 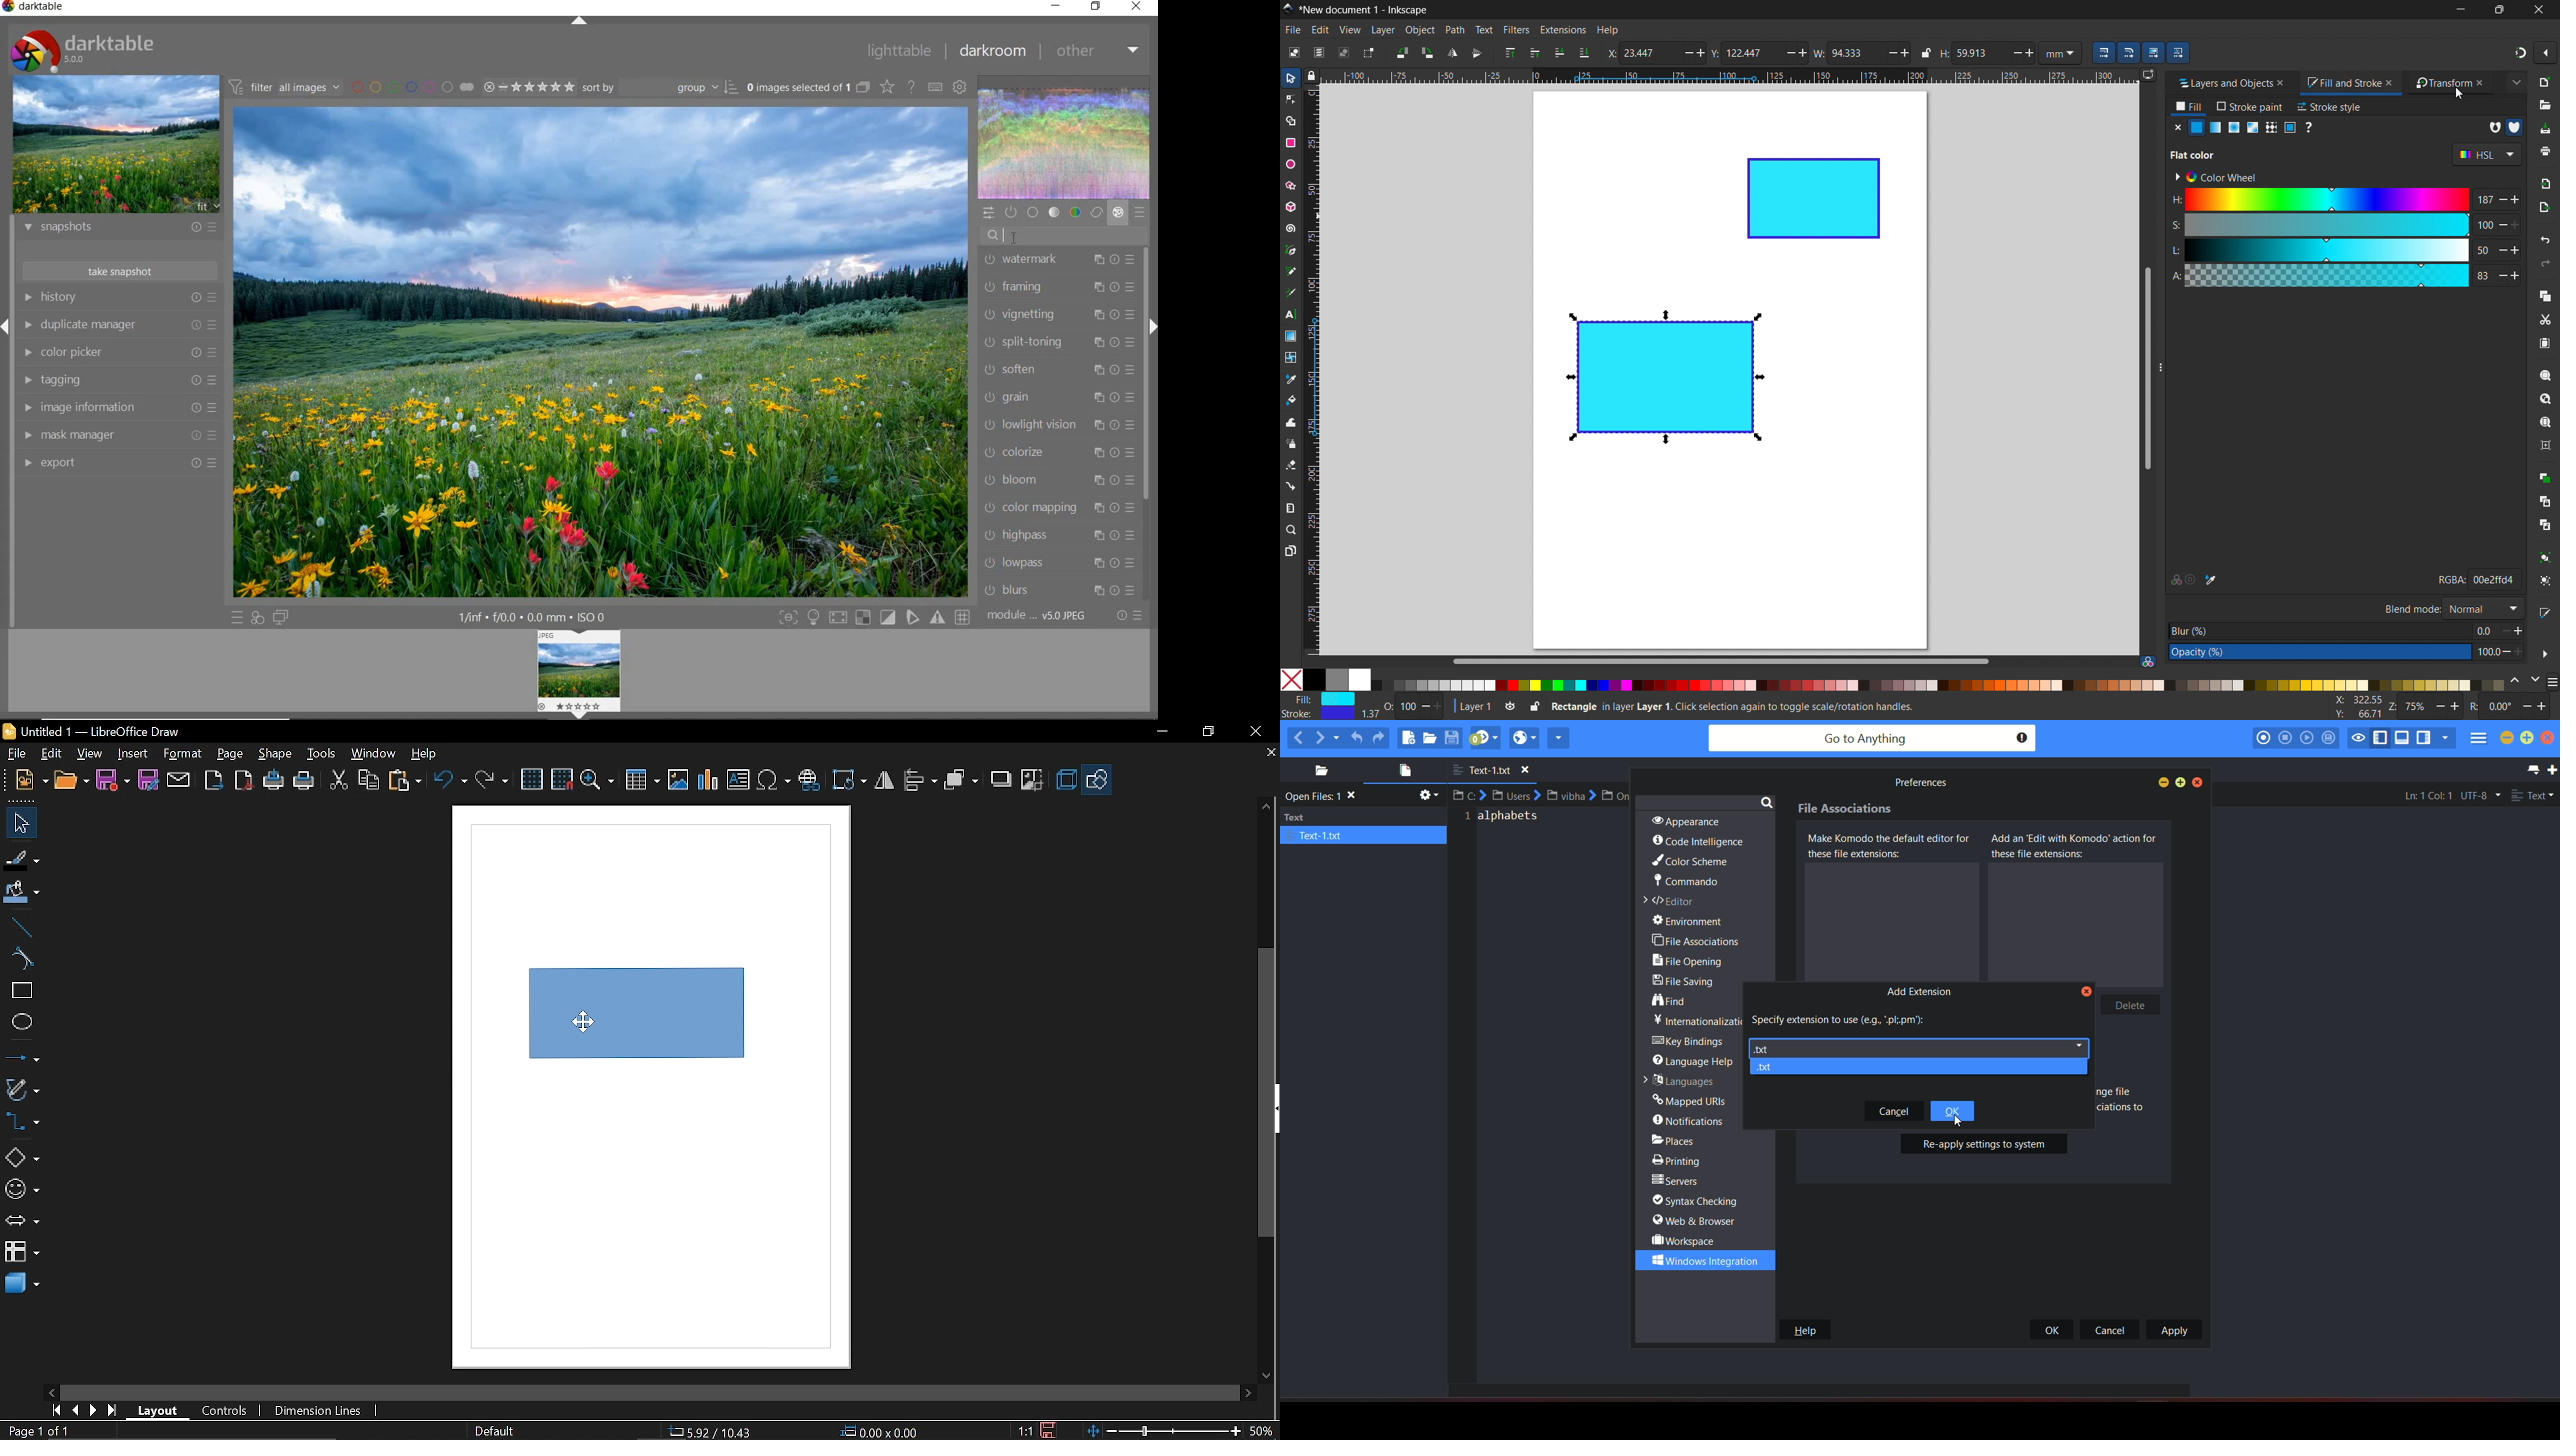 I want to click on Insert hyperlink, so click(x=810, y=778).